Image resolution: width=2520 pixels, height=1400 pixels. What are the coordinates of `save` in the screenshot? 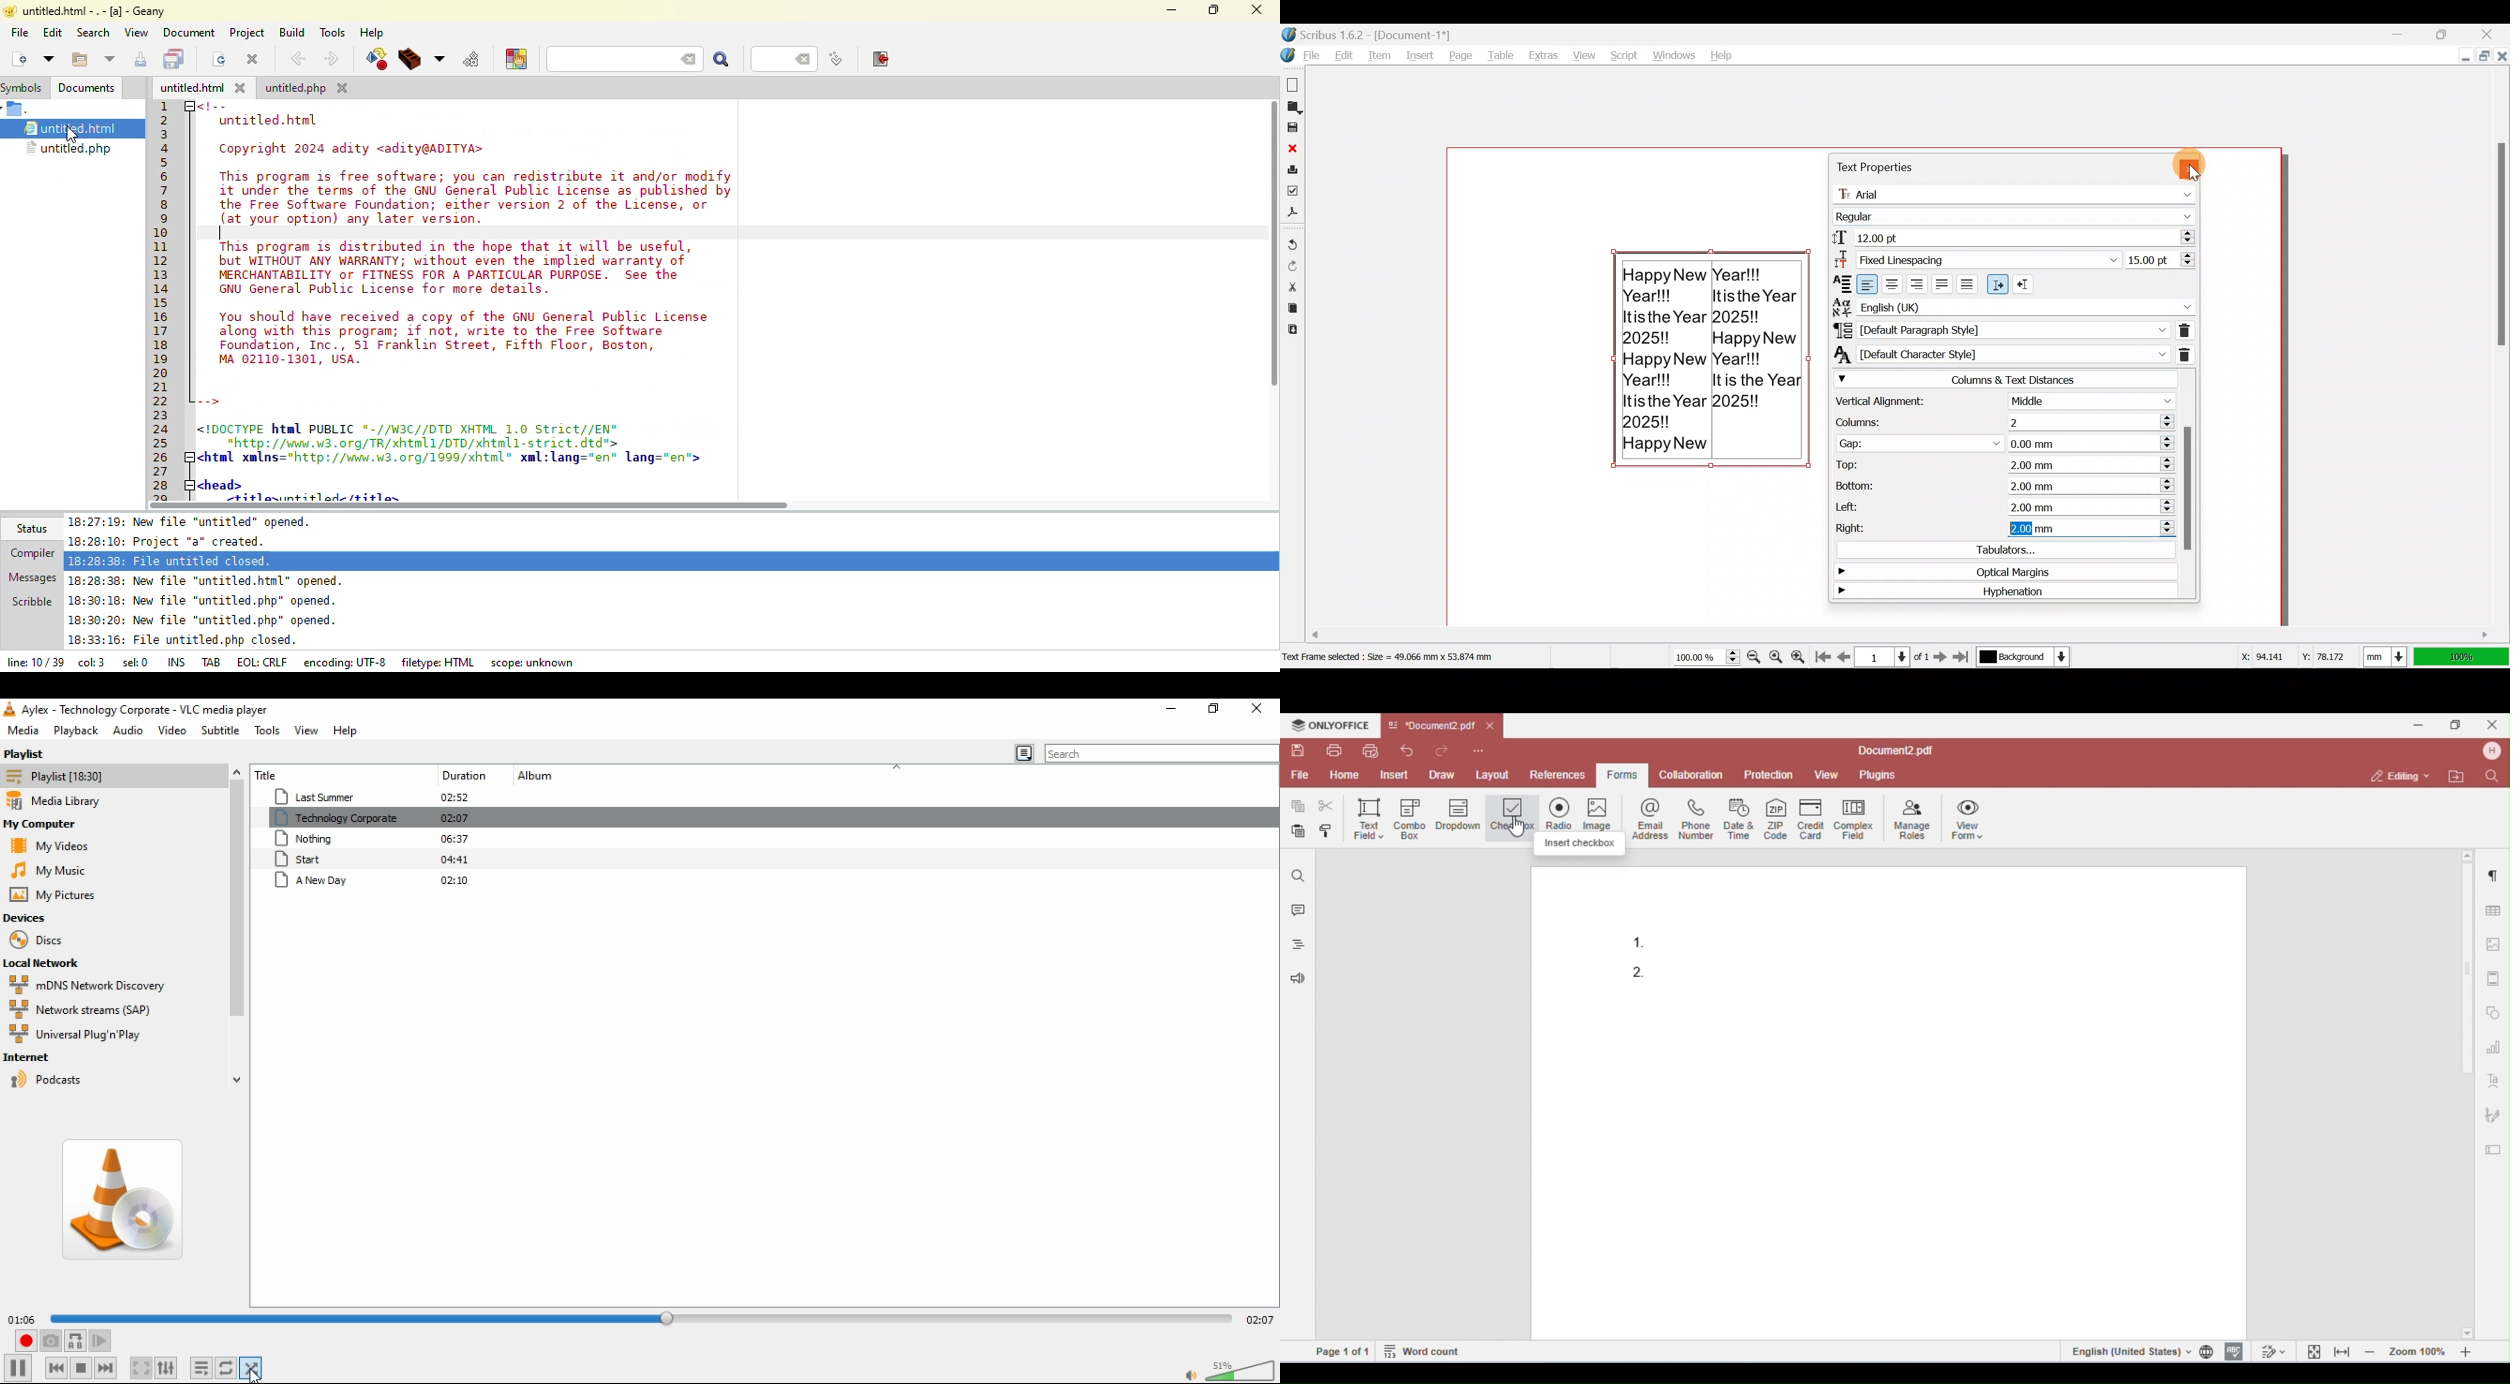 It's located at (175, 58).